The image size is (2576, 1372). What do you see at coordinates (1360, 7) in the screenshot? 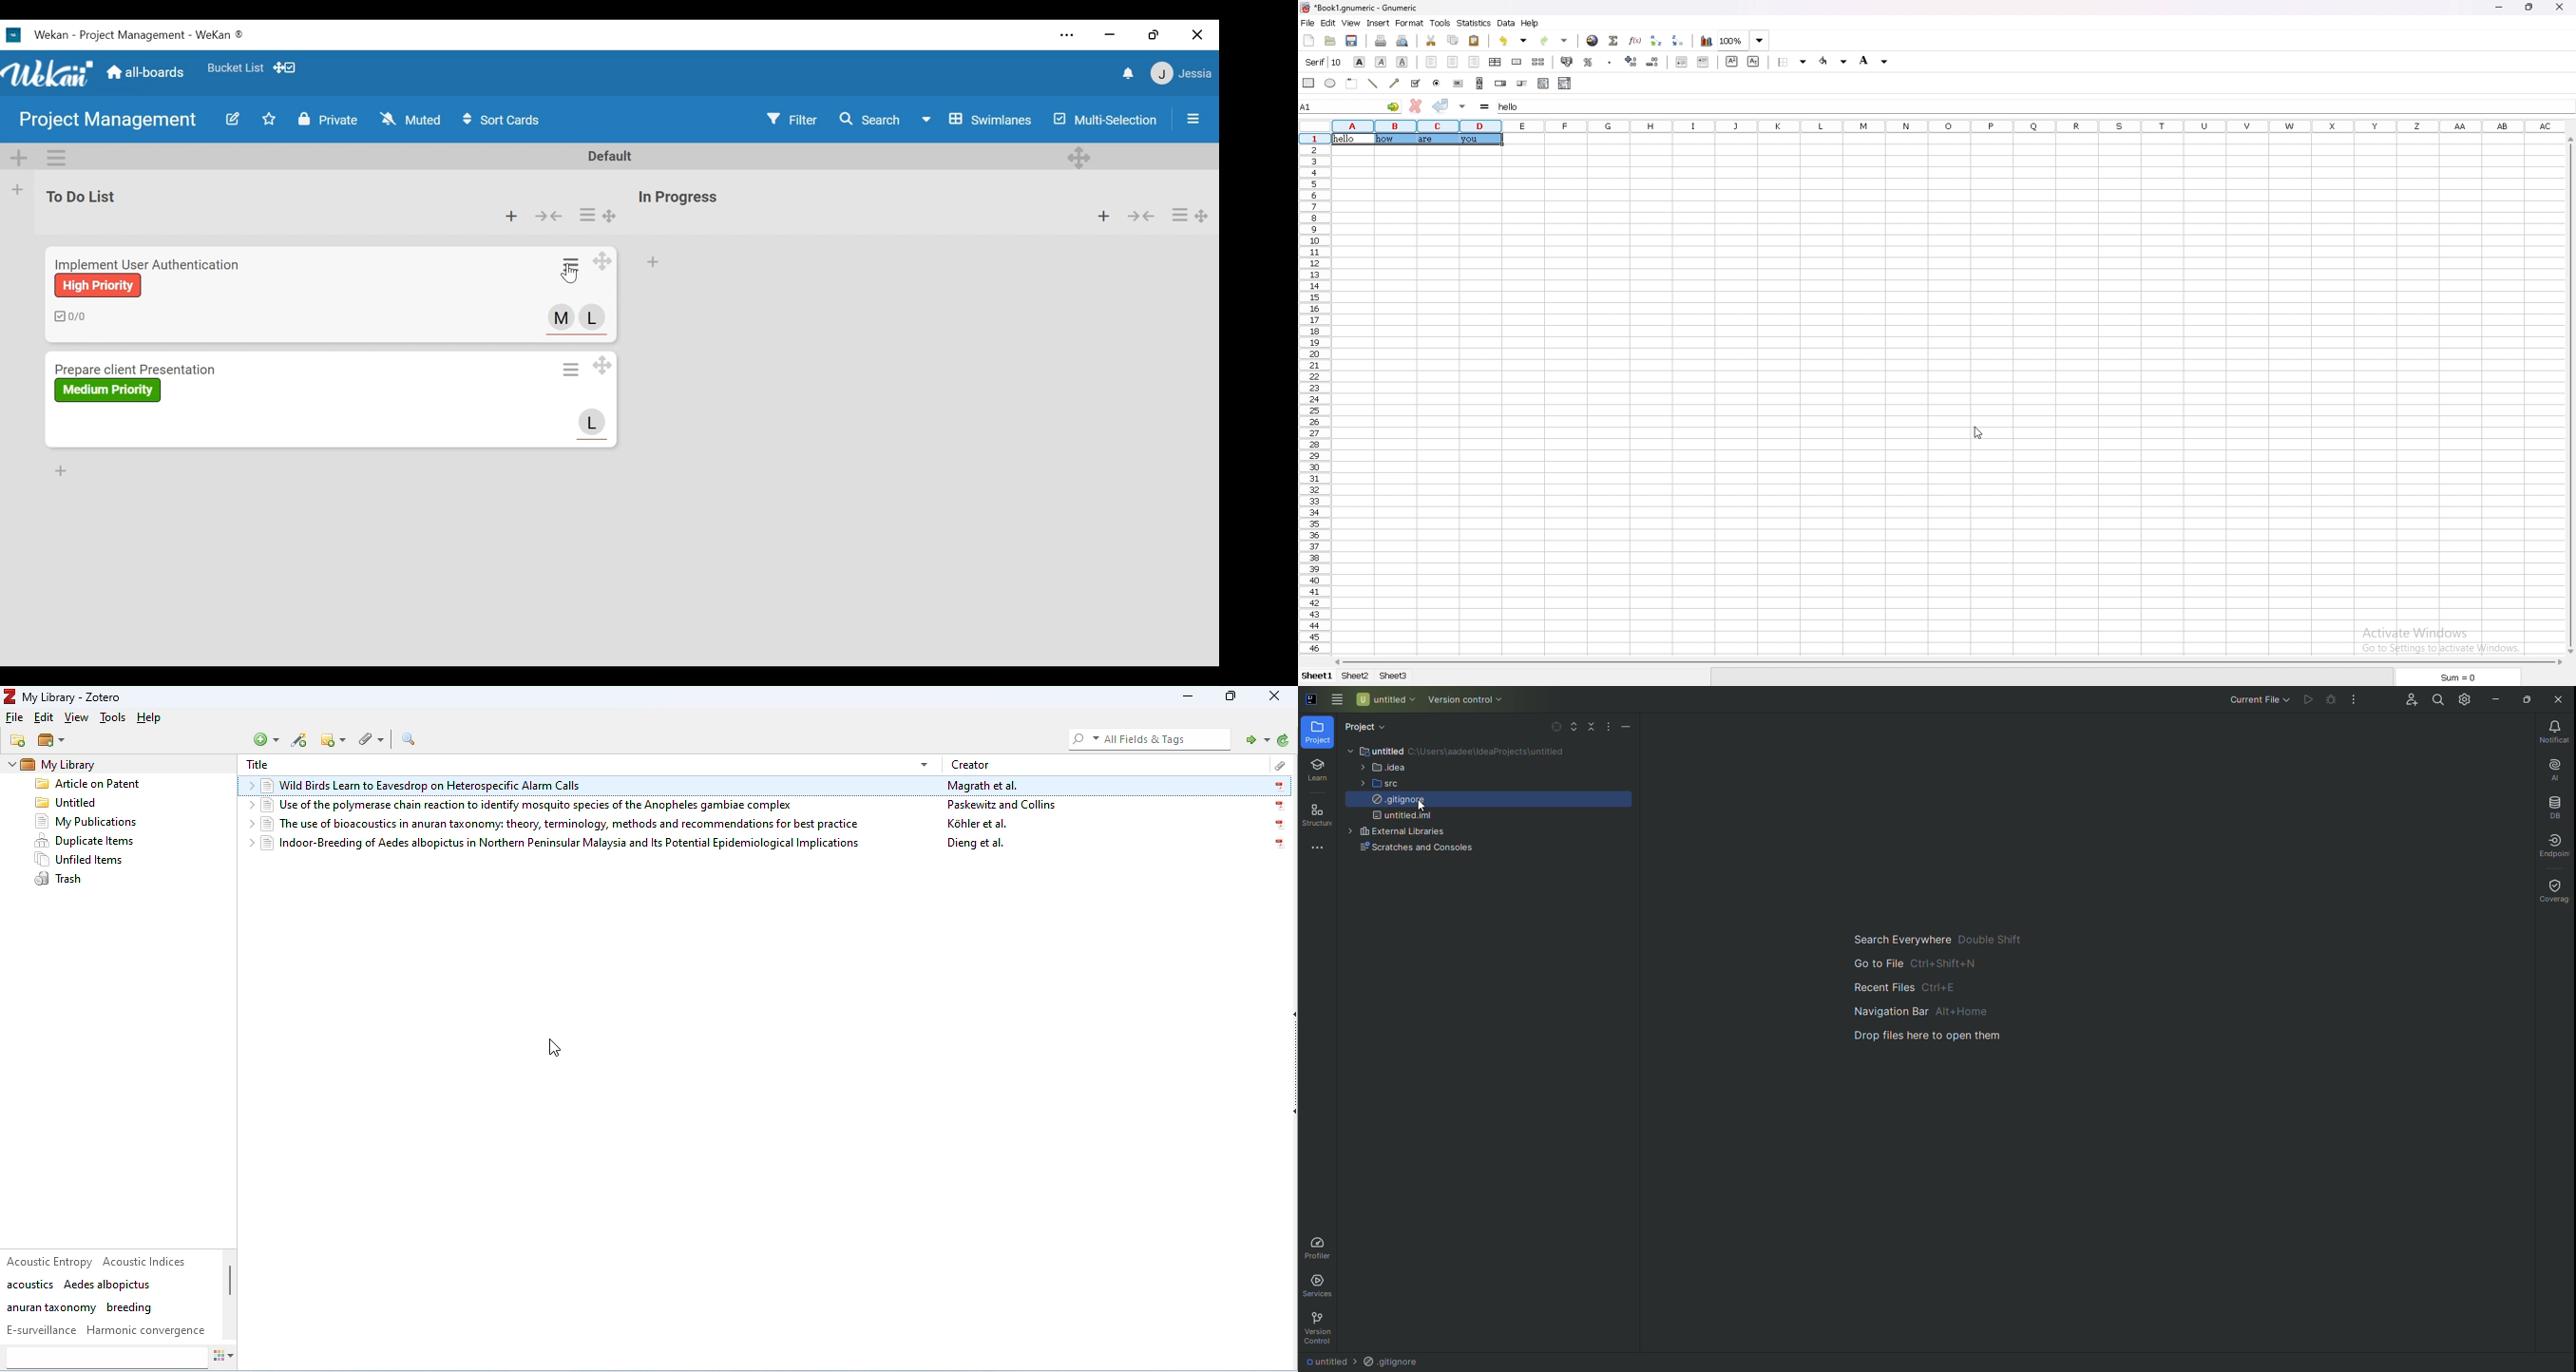
I see `file name` at bounding box center [1360, 7].